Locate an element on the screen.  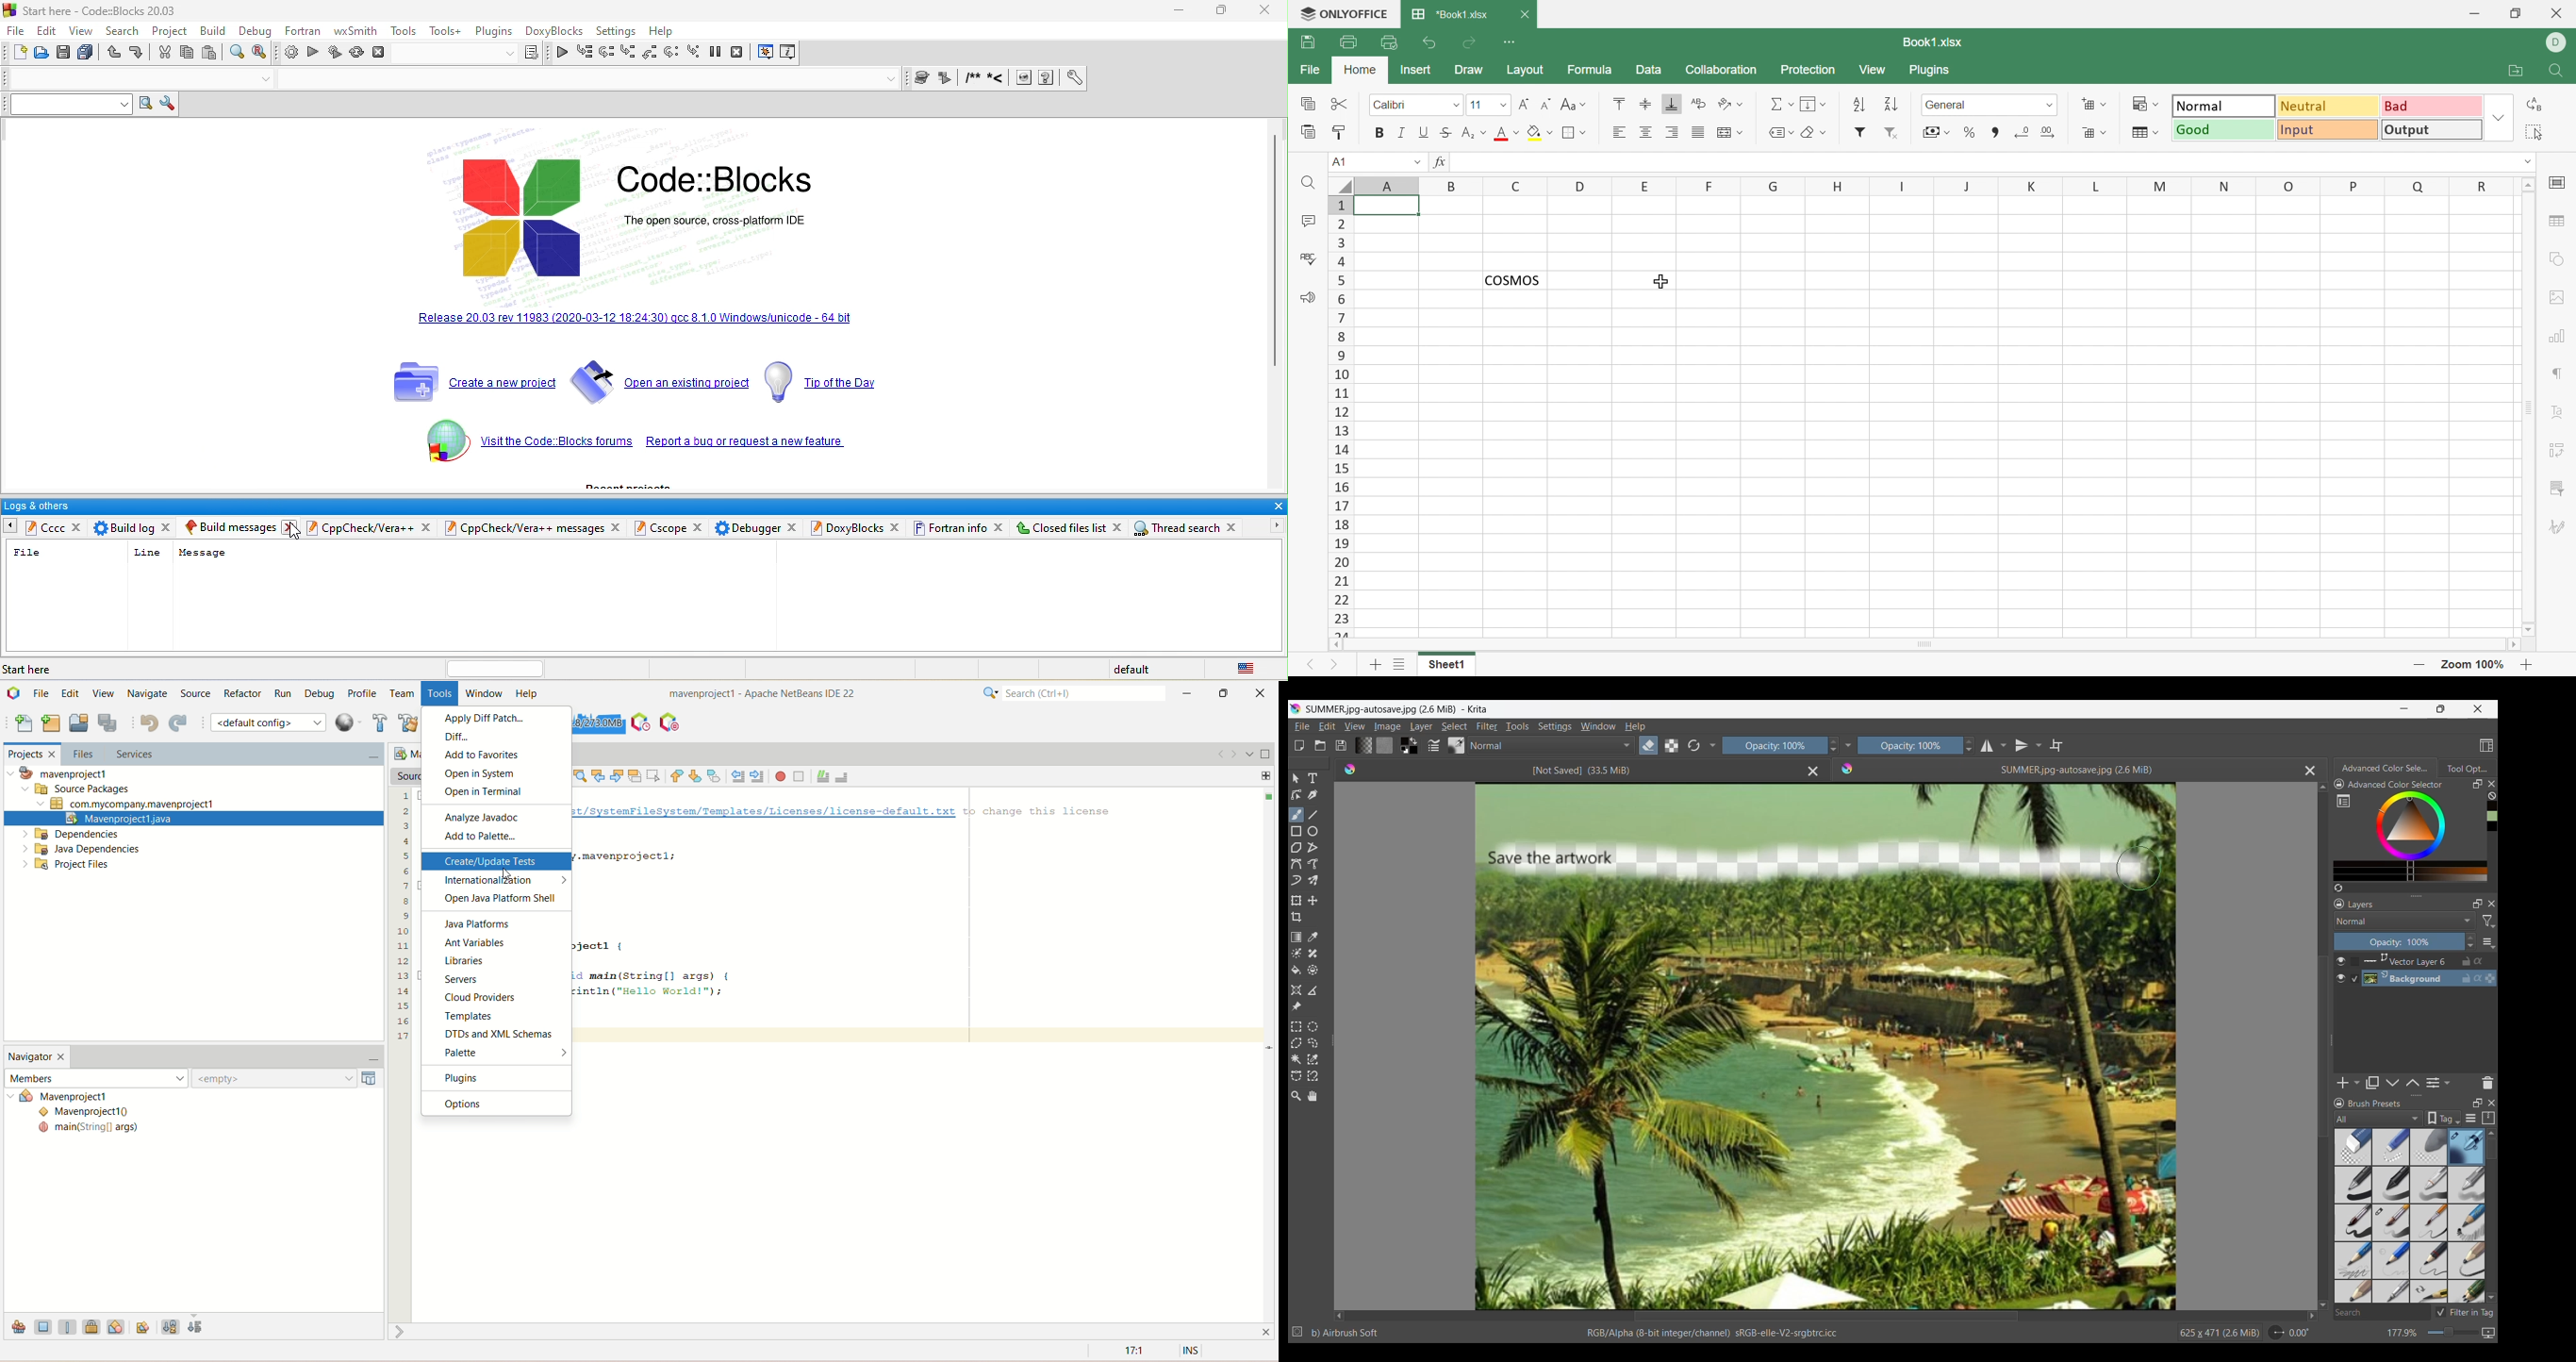
lines of code is located at coordinates (402, 914).